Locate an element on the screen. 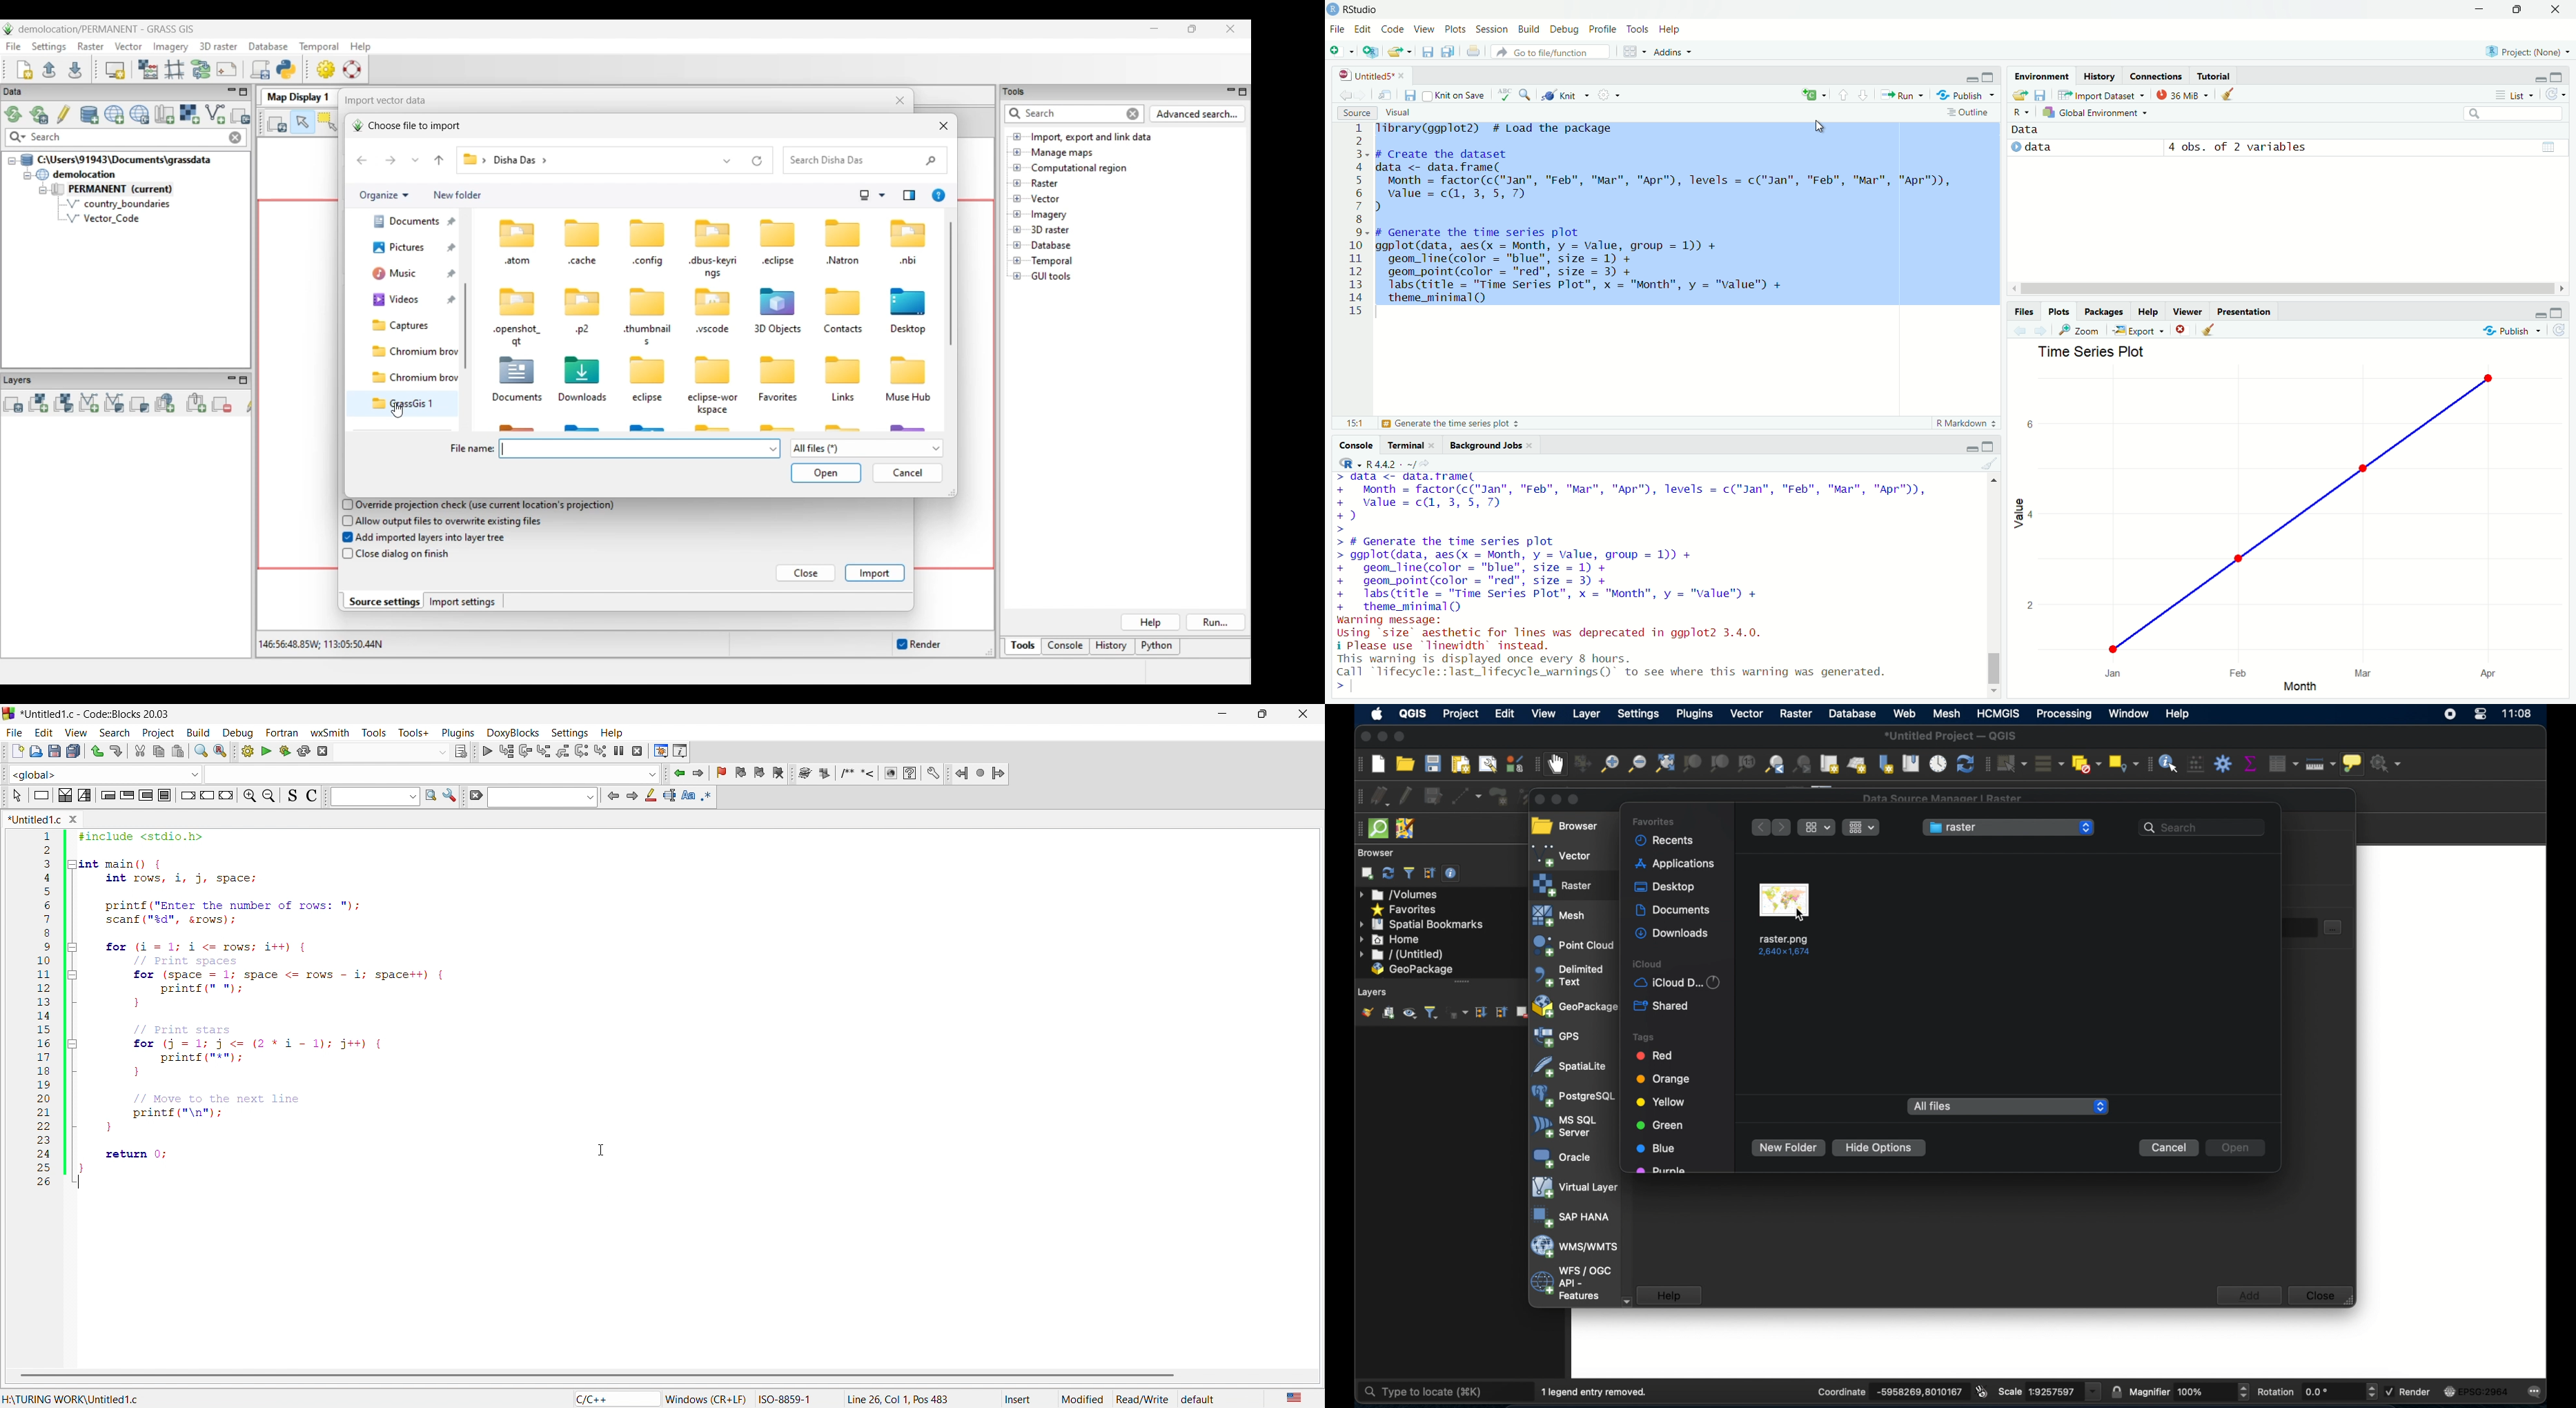 Image resolution: width=2576 pixels, height=1428 pixels. value is located at coordinates (2019, 513).